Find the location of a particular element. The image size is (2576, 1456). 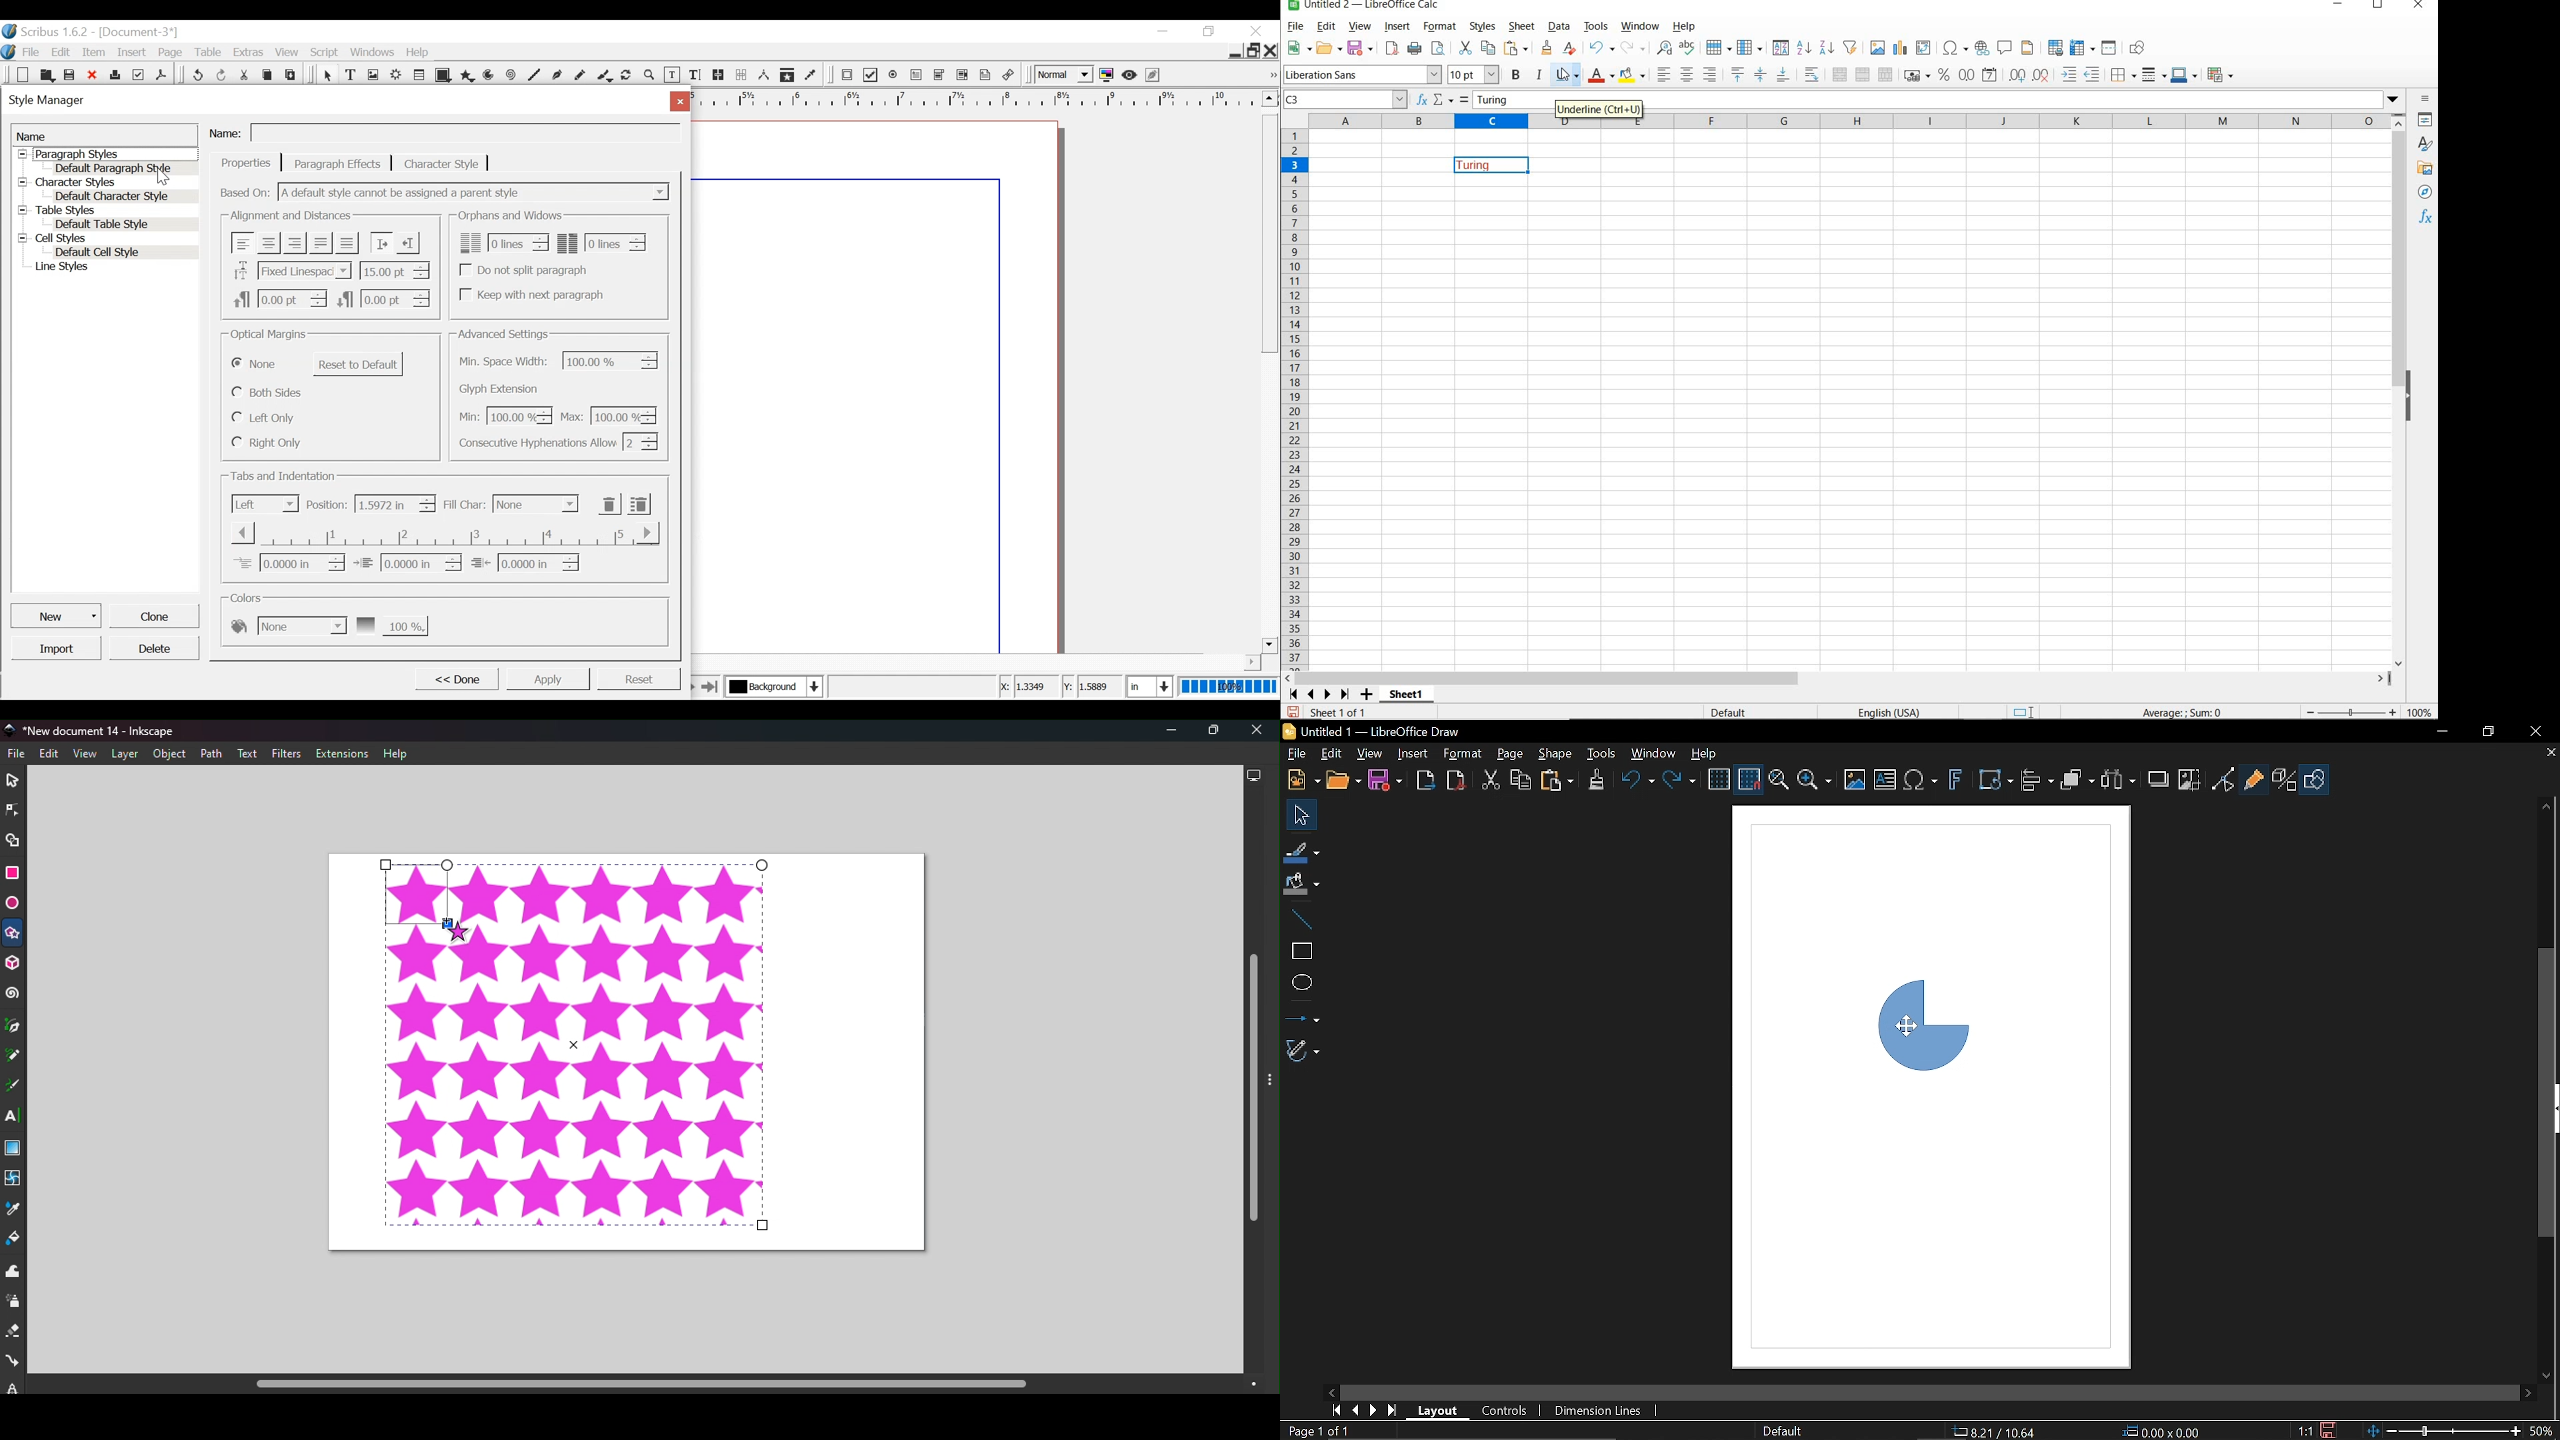

PDF Push Button is located at coordinates (847, 74).